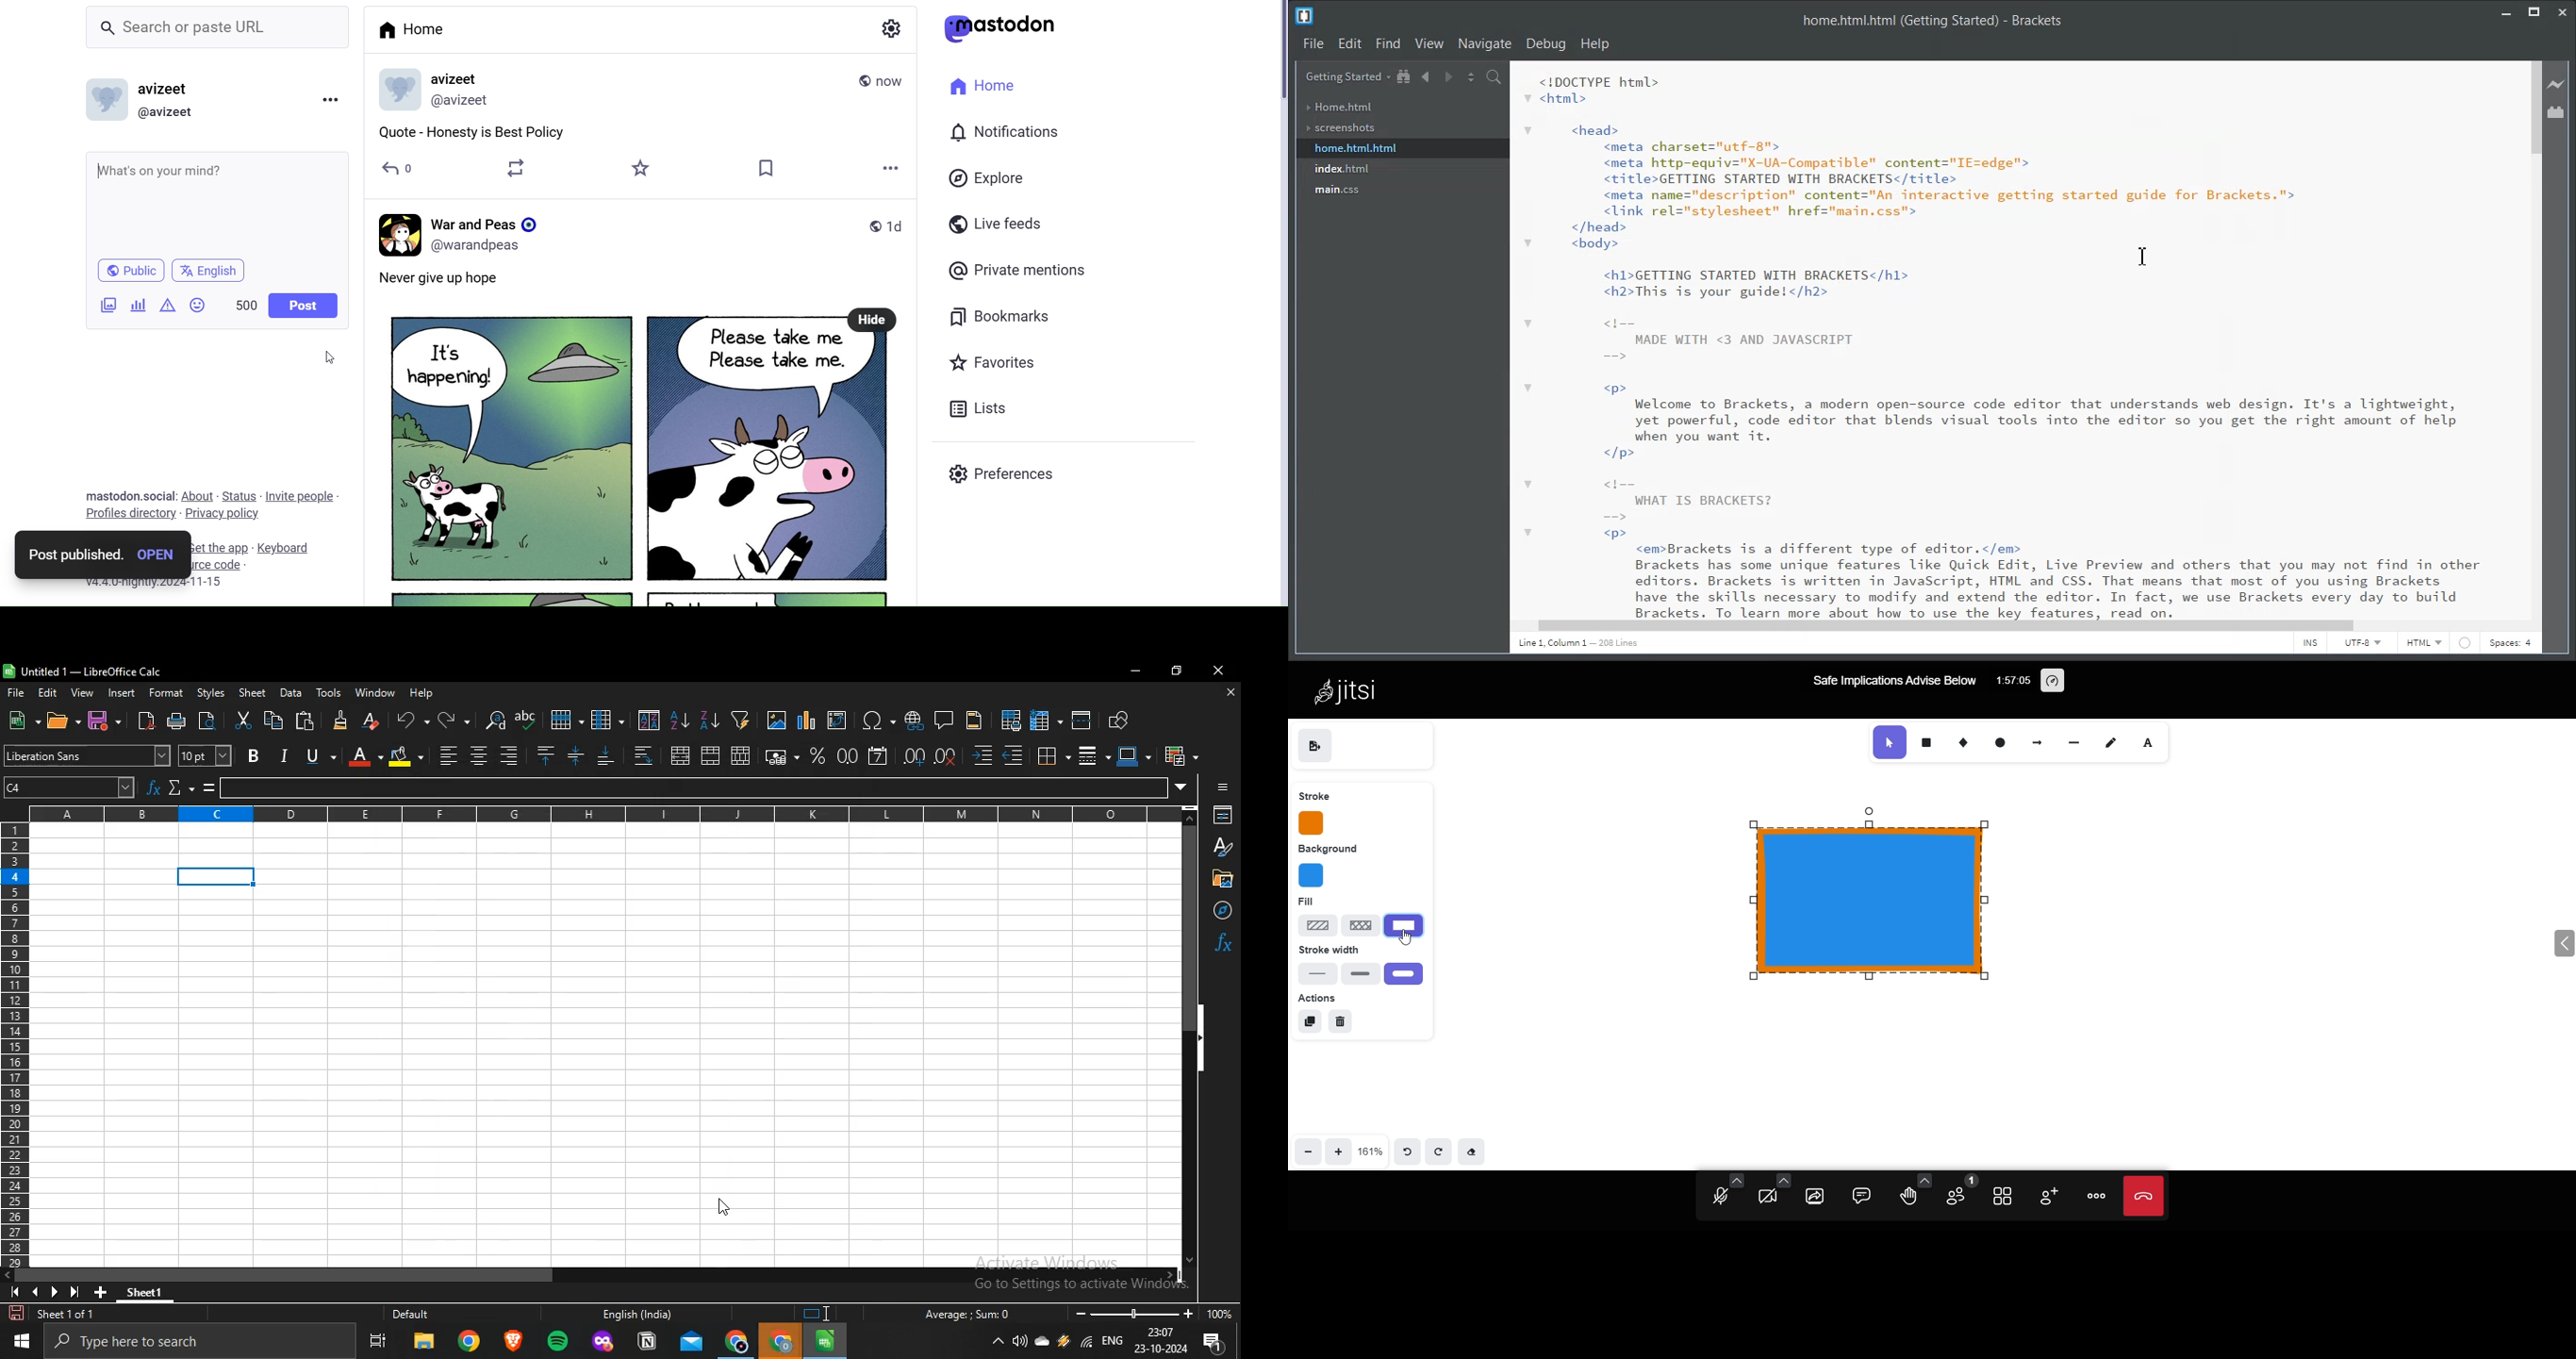 The height and width of the screenshot is (1372, 2576). What do you see at coordinates (1190, 1045) in the screenshot?
I see `scrollbar` at bounding box center [1190, 1045].